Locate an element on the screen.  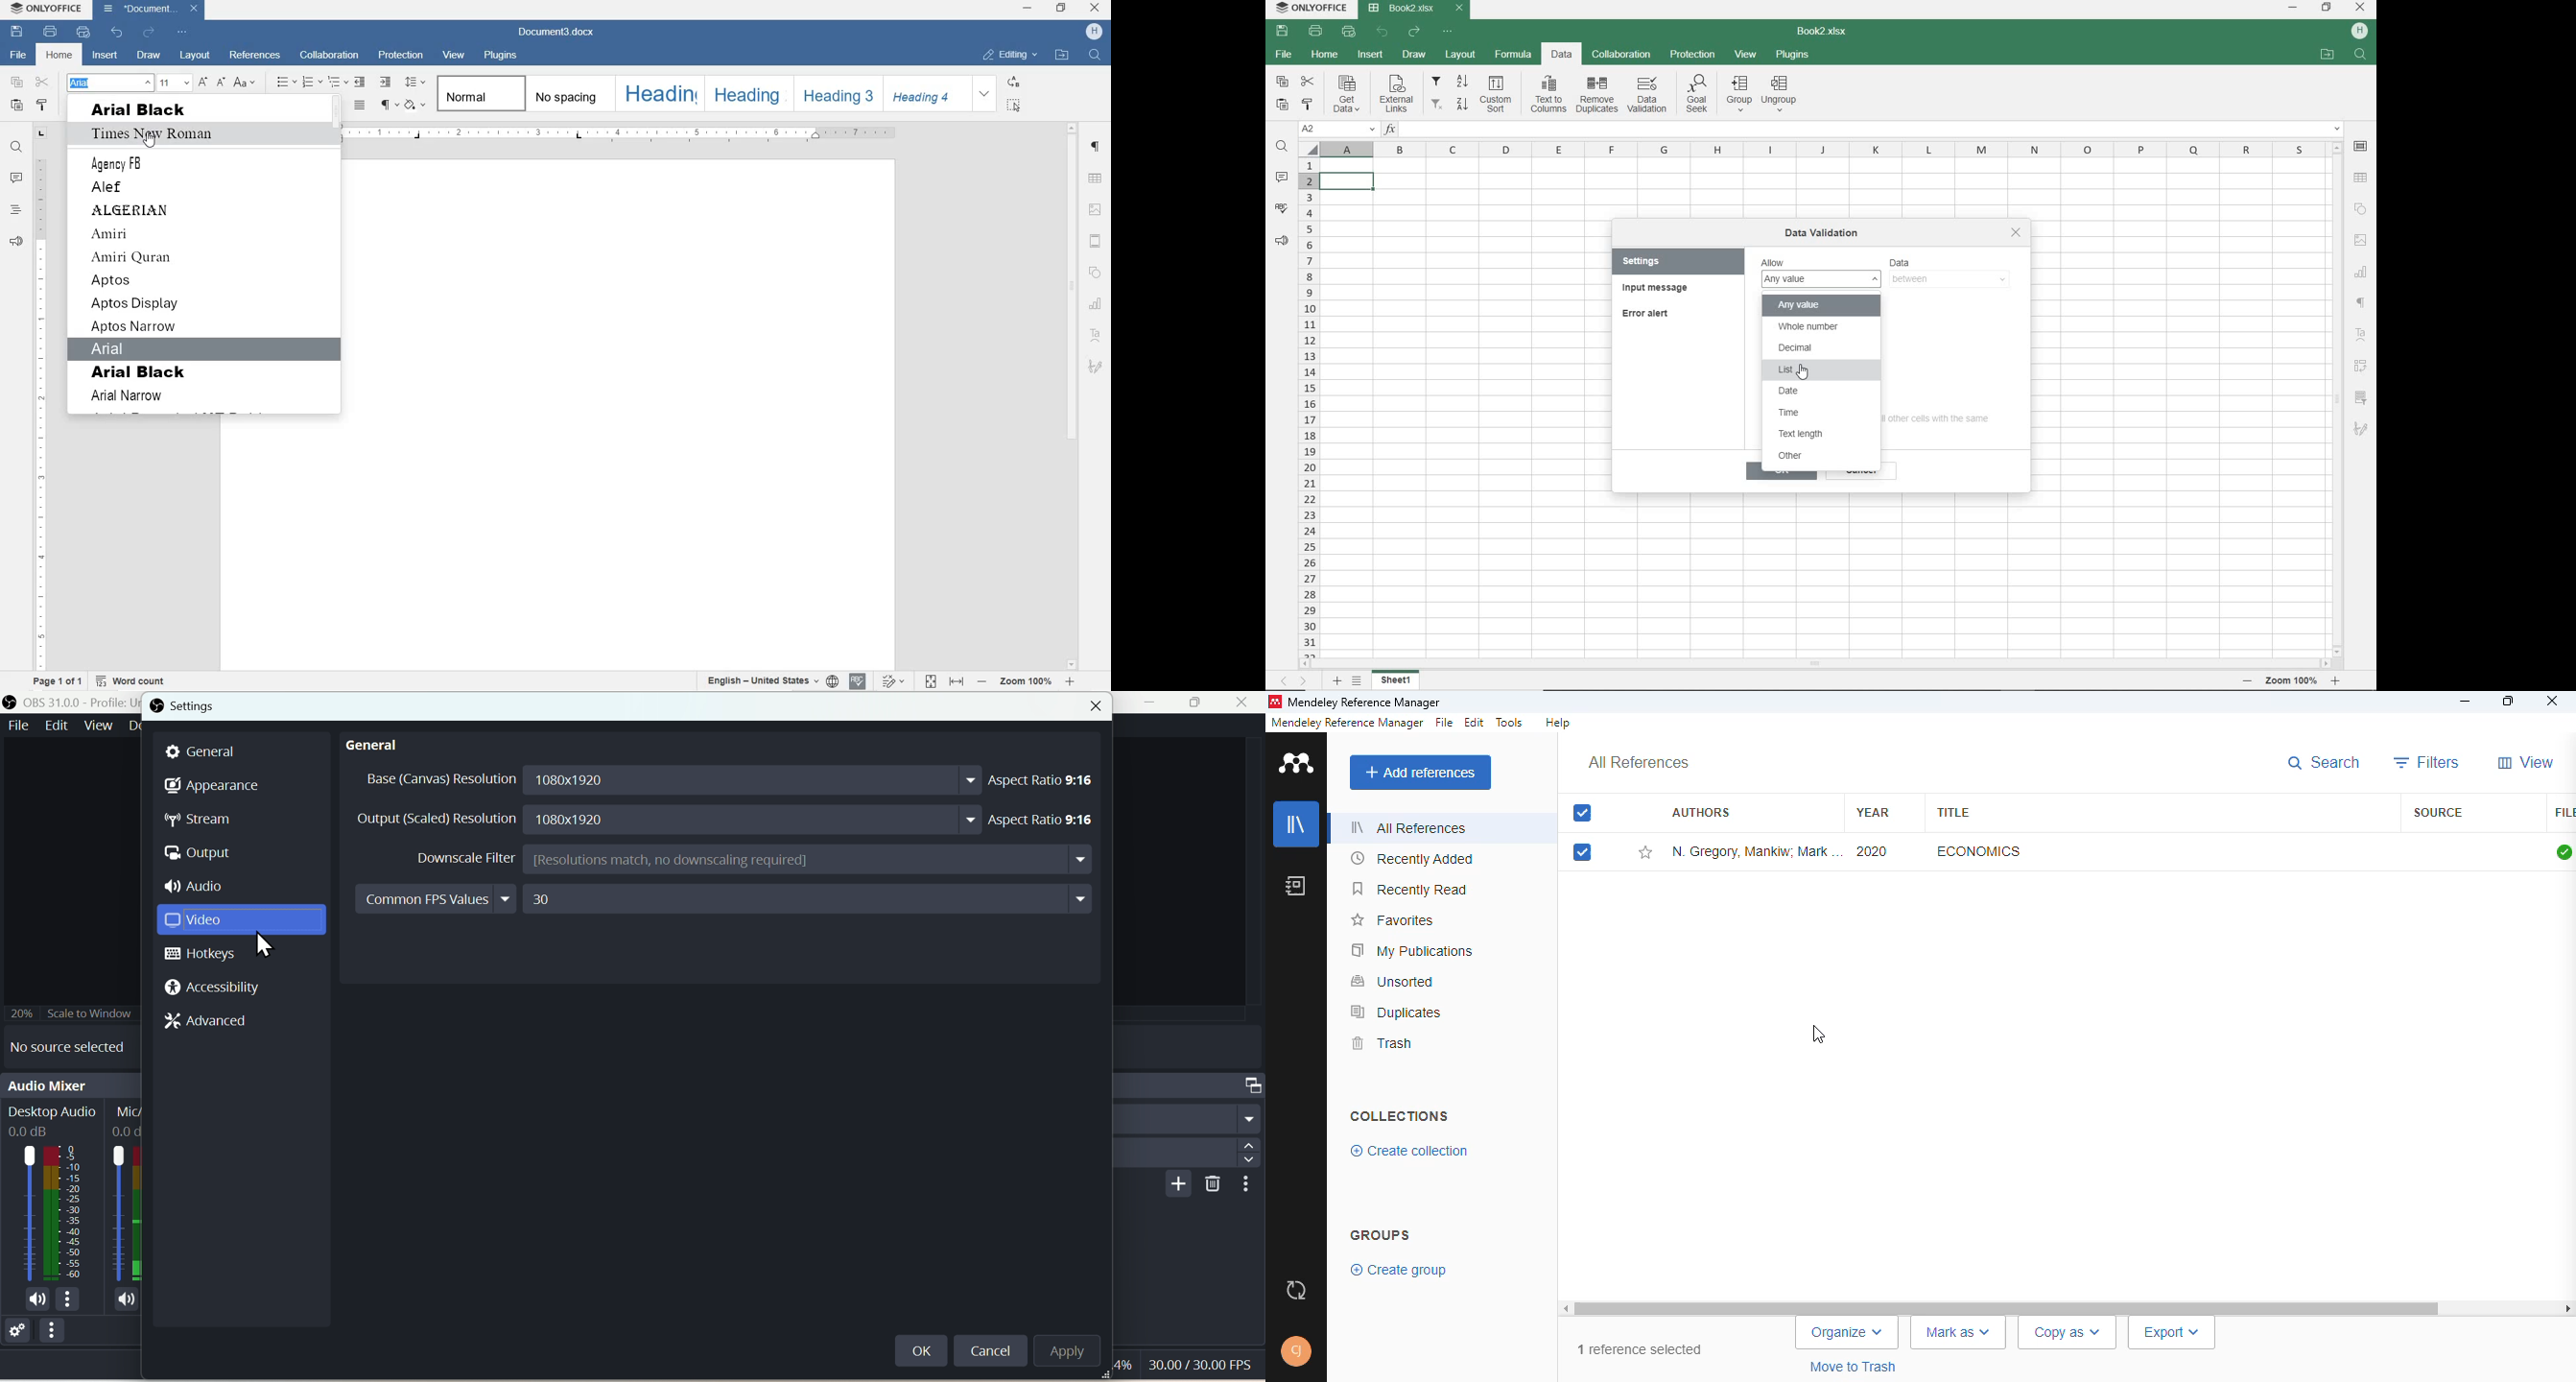
selected is located at coordinates (1582, 852).